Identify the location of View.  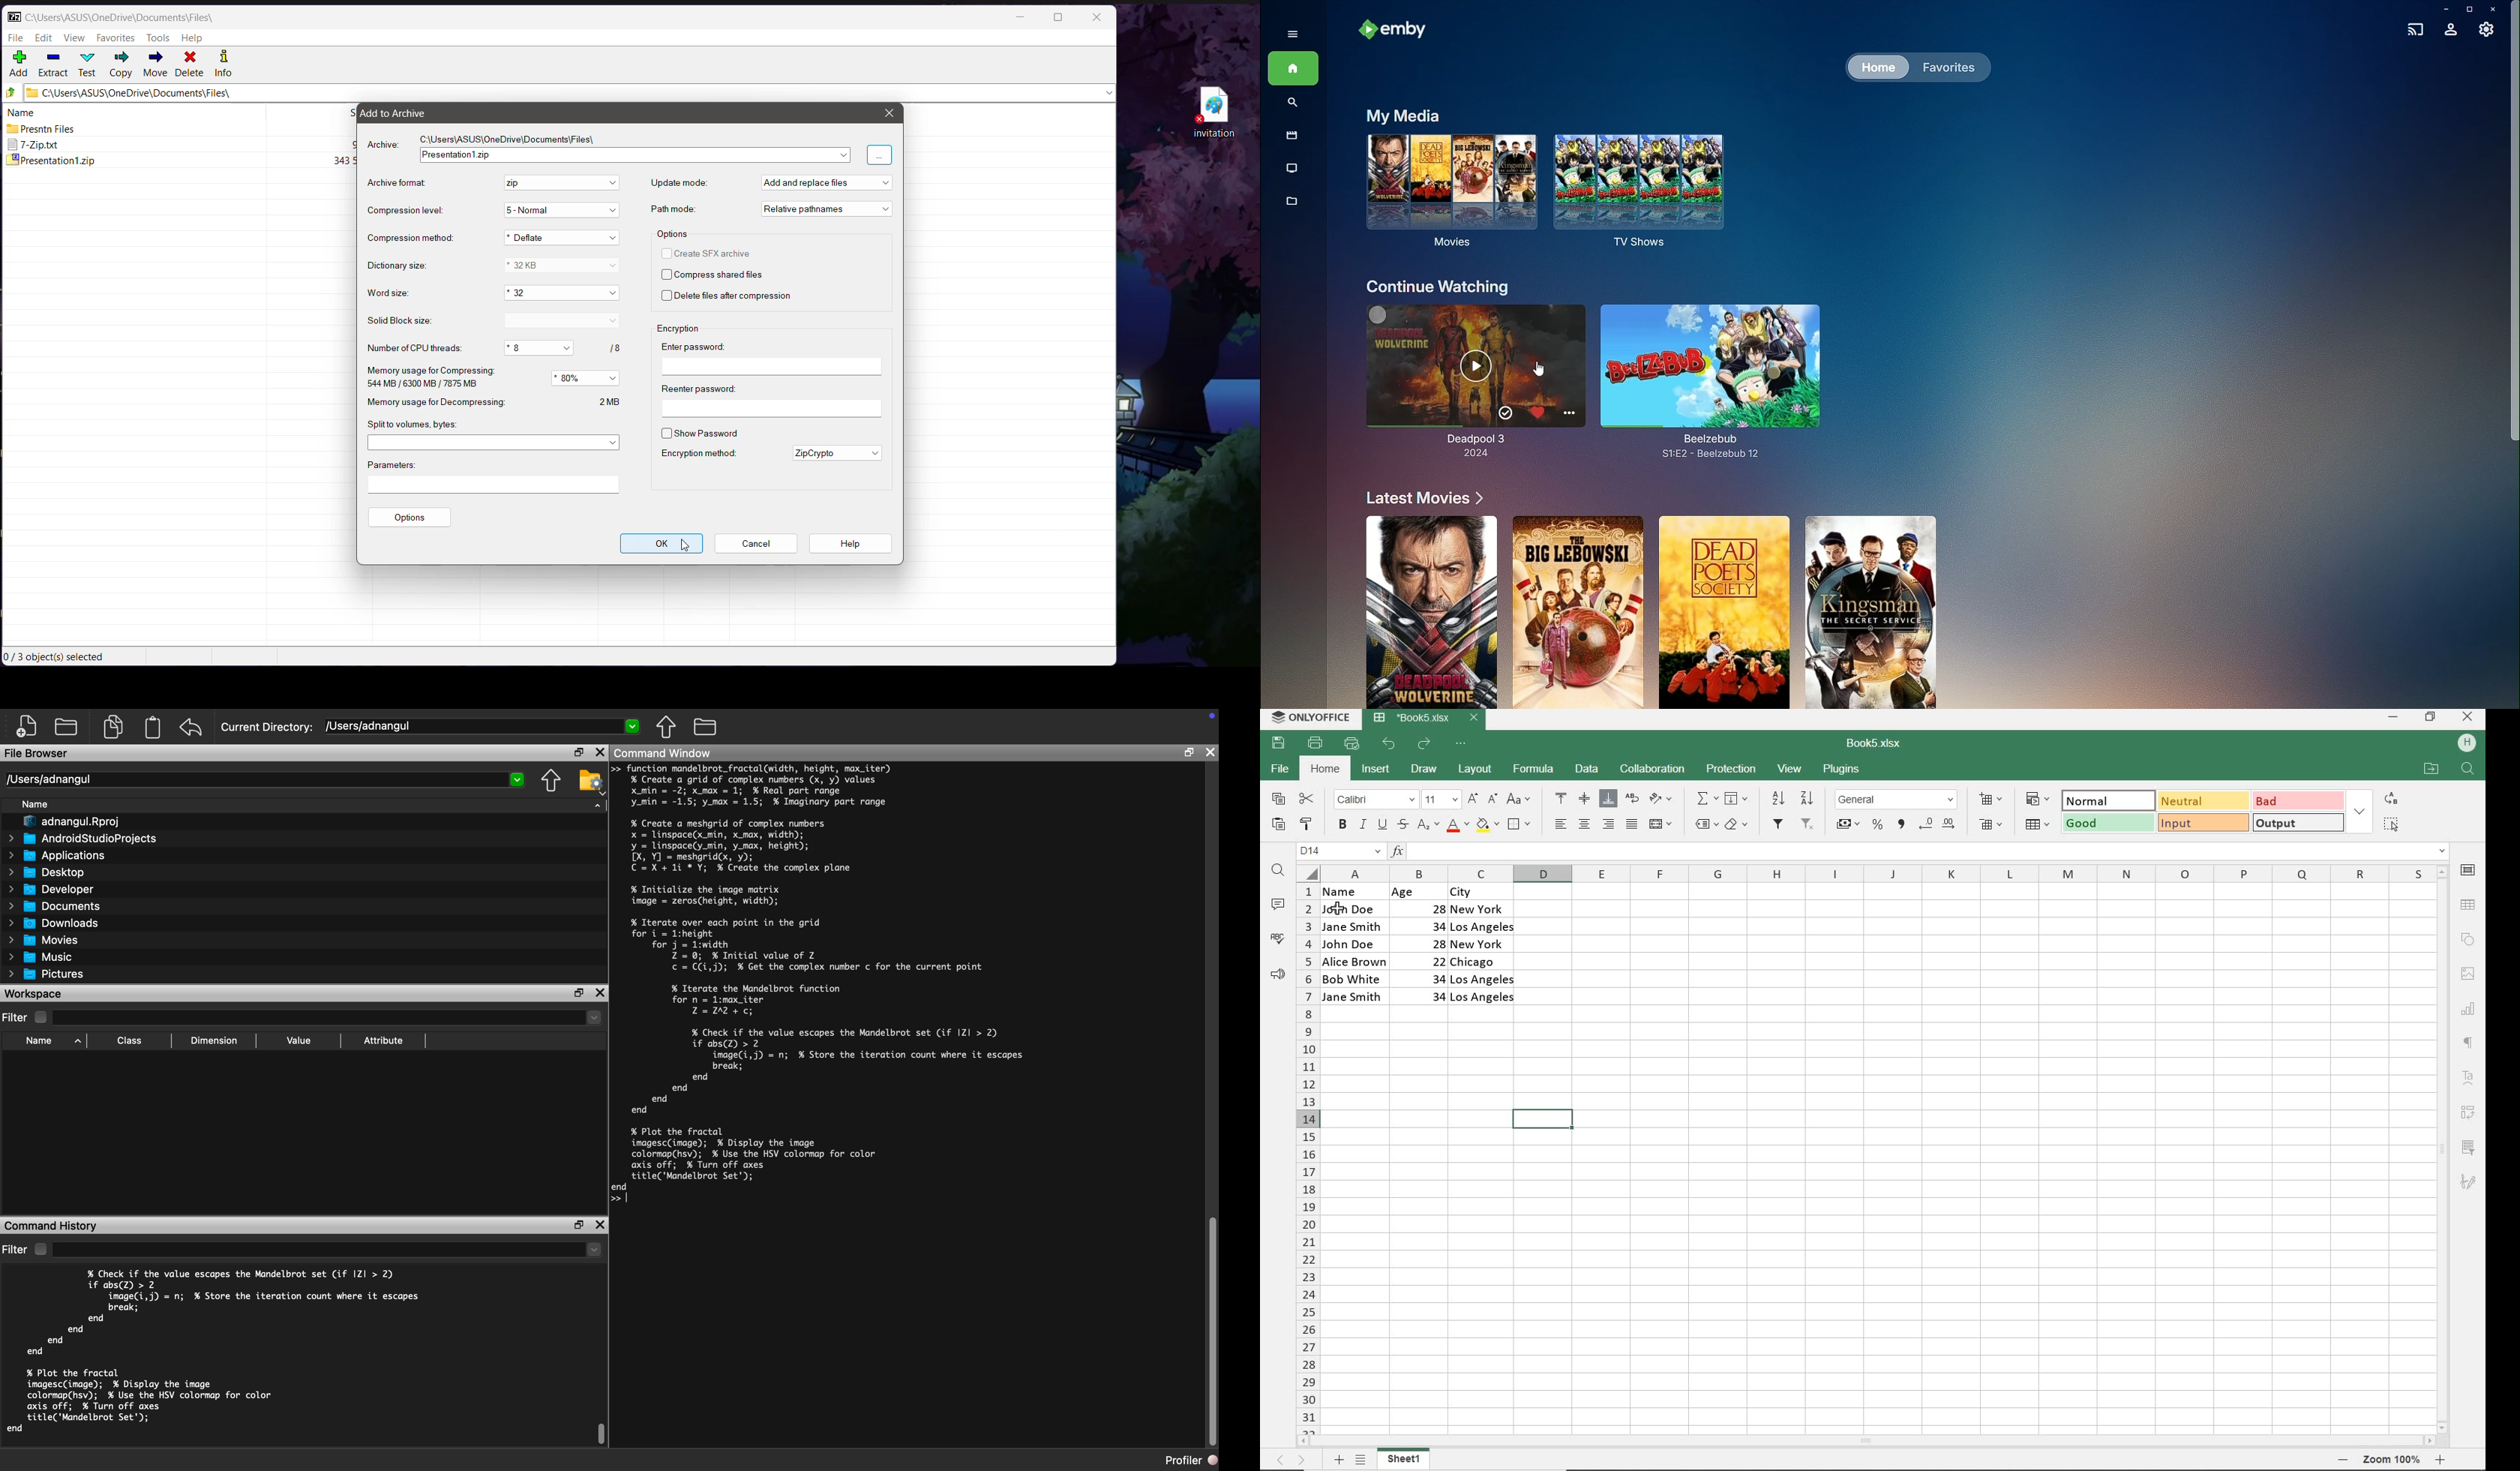
(75, 37).